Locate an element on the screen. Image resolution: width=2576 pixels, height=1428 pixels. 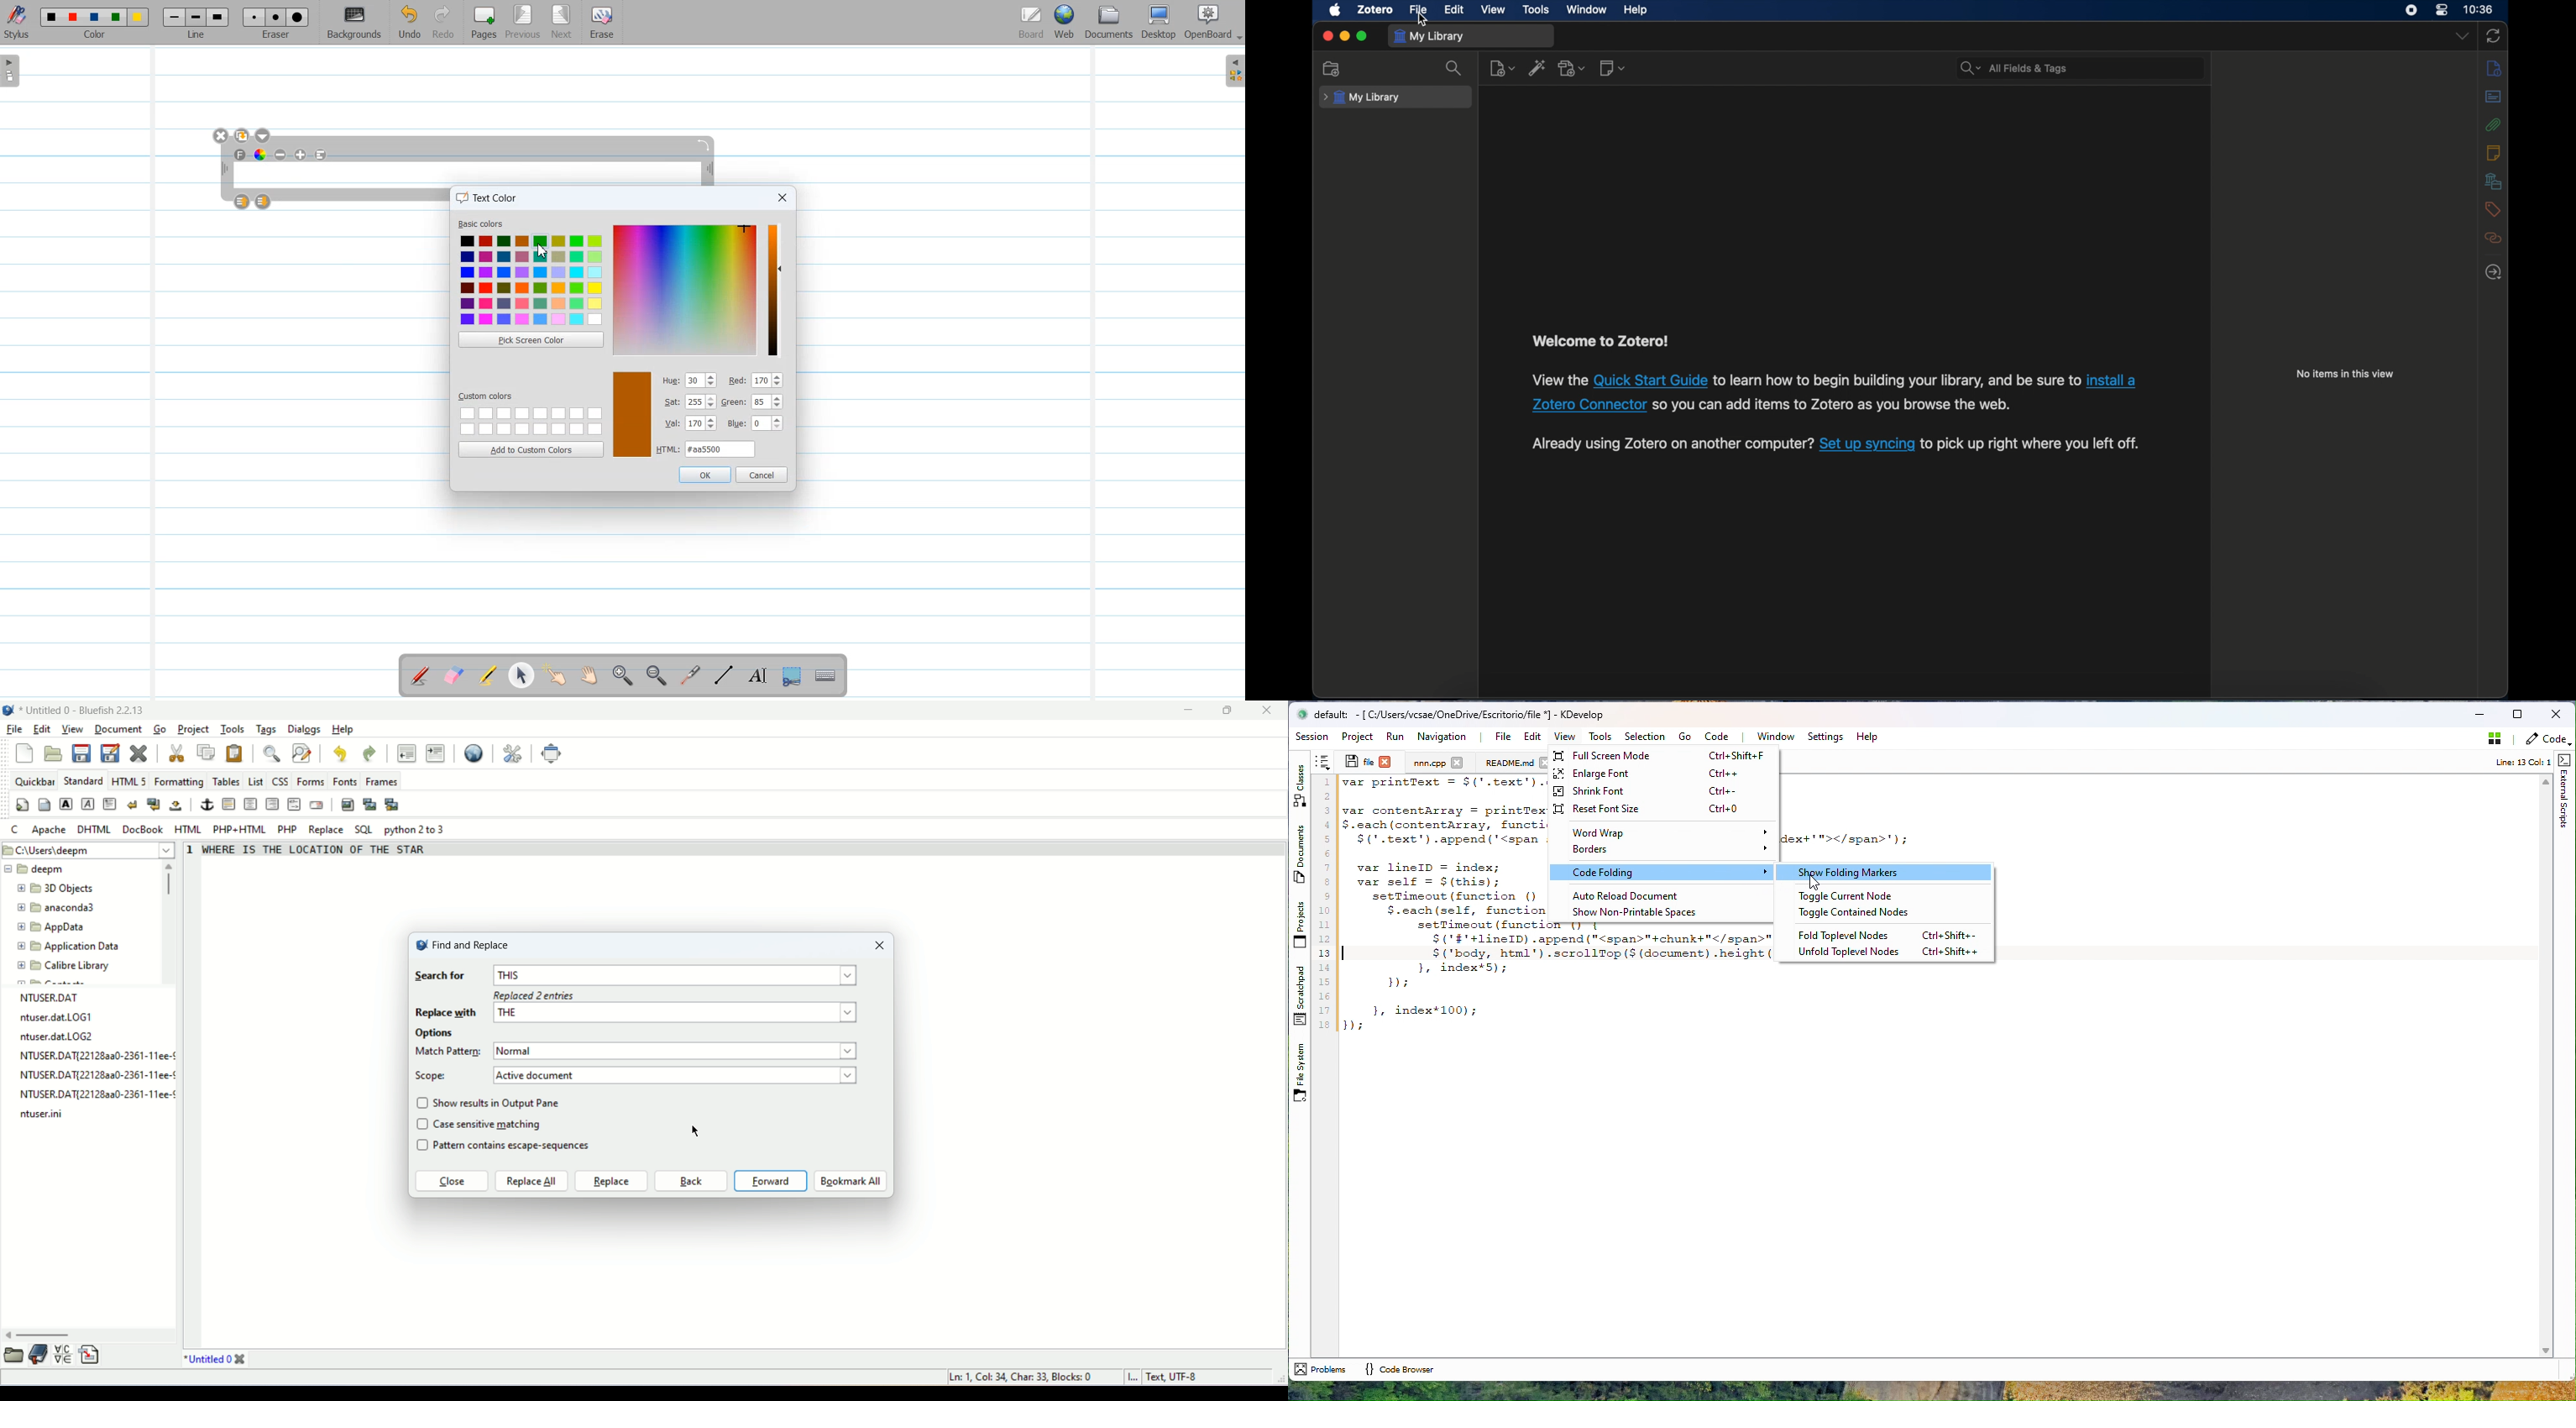
center is located at coordinates (250, 805).